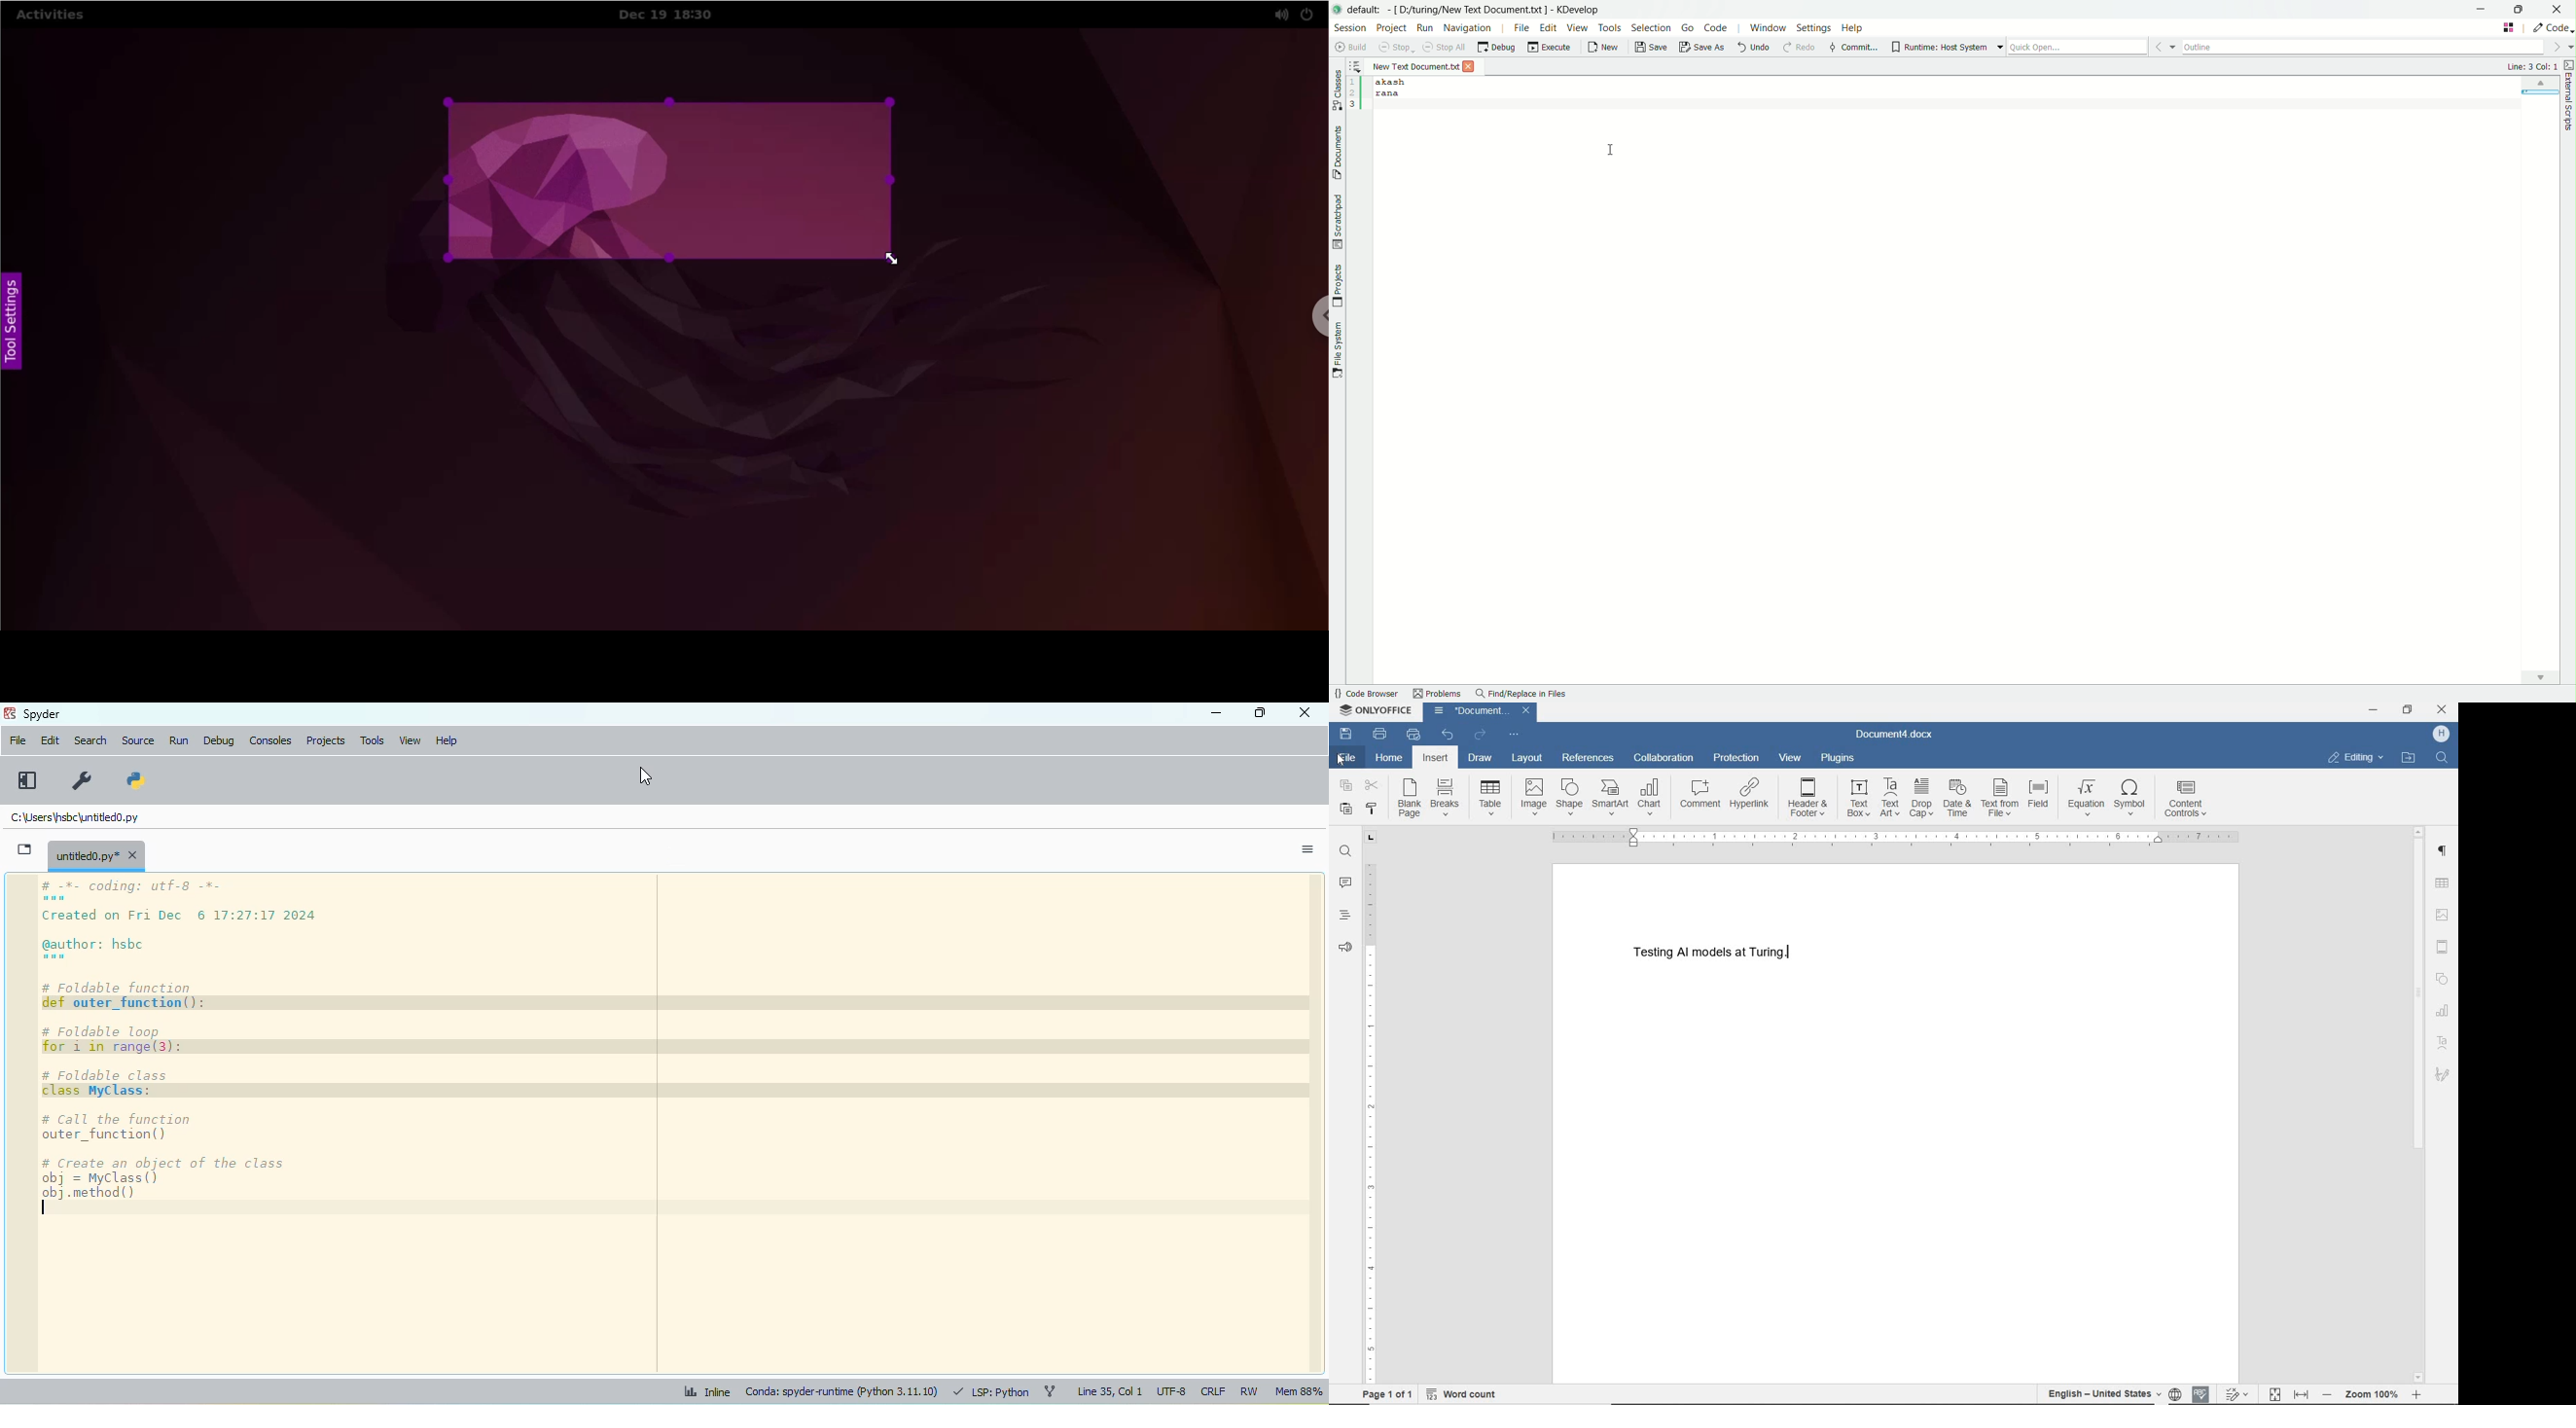 Image resolution: width=2576 pixels, height=1428 pixels. What do you see at coordinates (1665, 758) in the screenshot?
I see `collaboration` at bounding box center [1665, 758].